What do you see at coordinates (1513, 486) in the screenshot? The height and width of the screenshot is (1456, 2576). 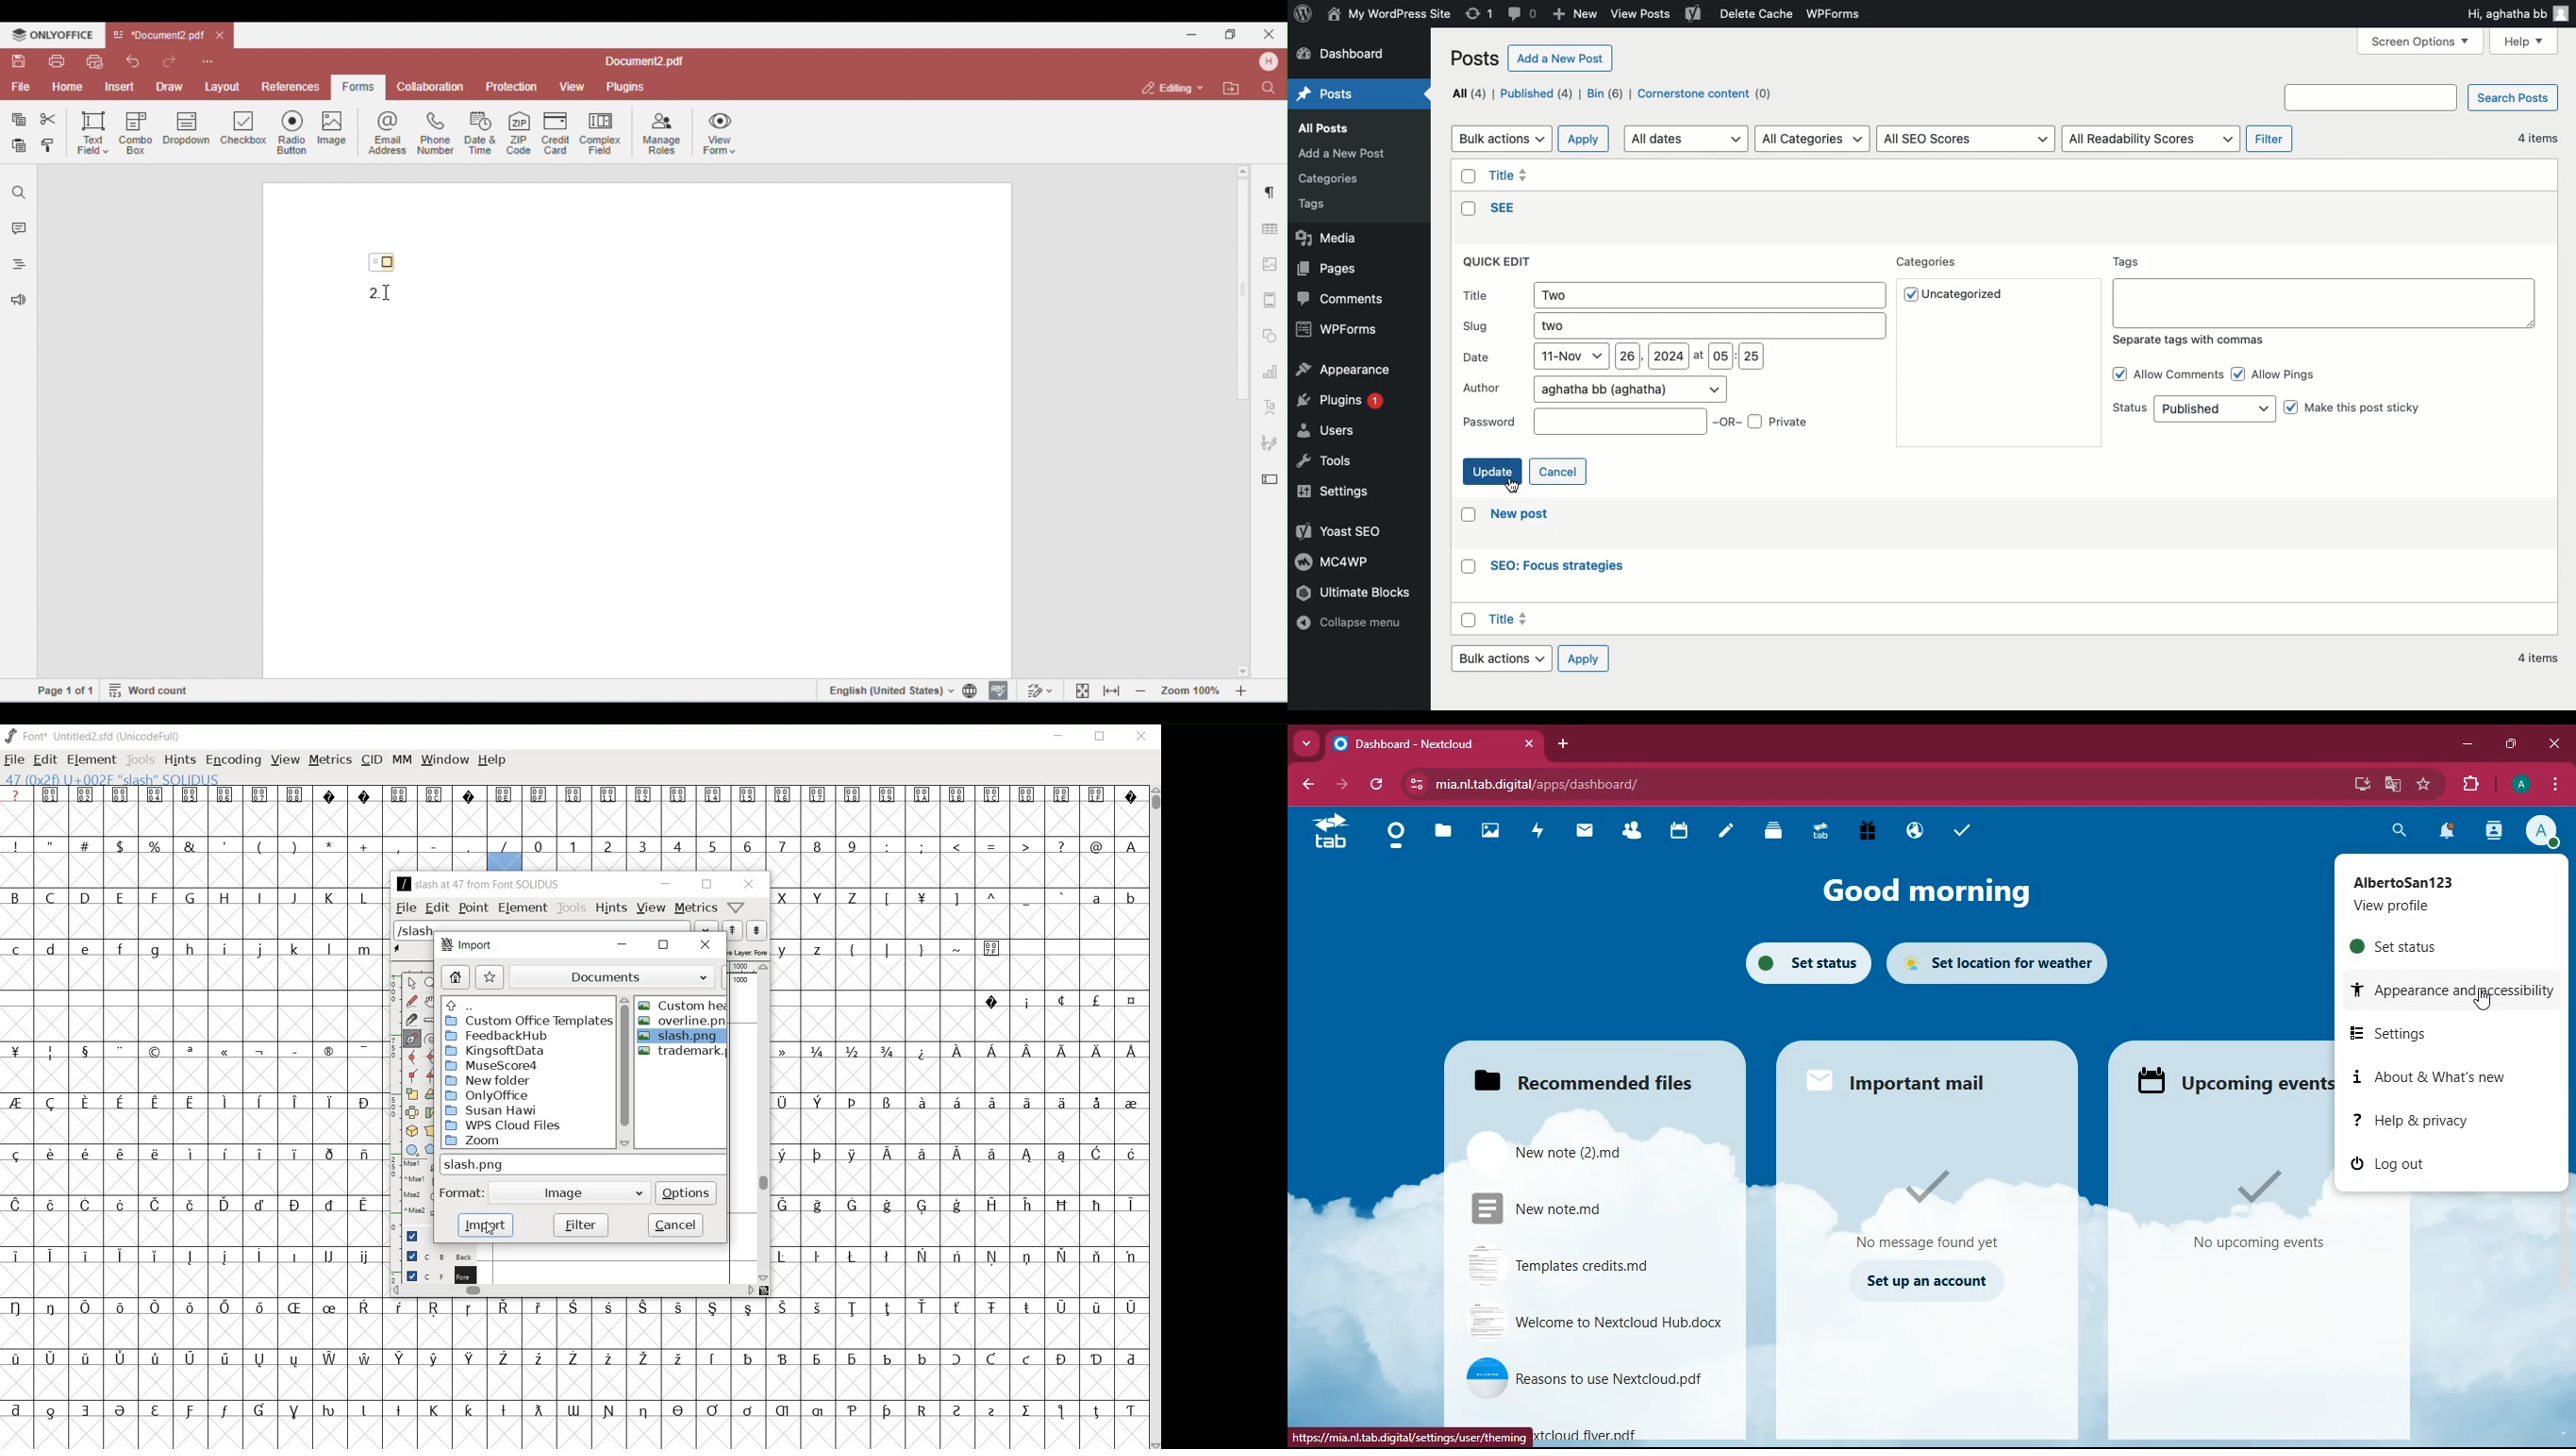 I see `cursor` at bounding box center [1513, 486].